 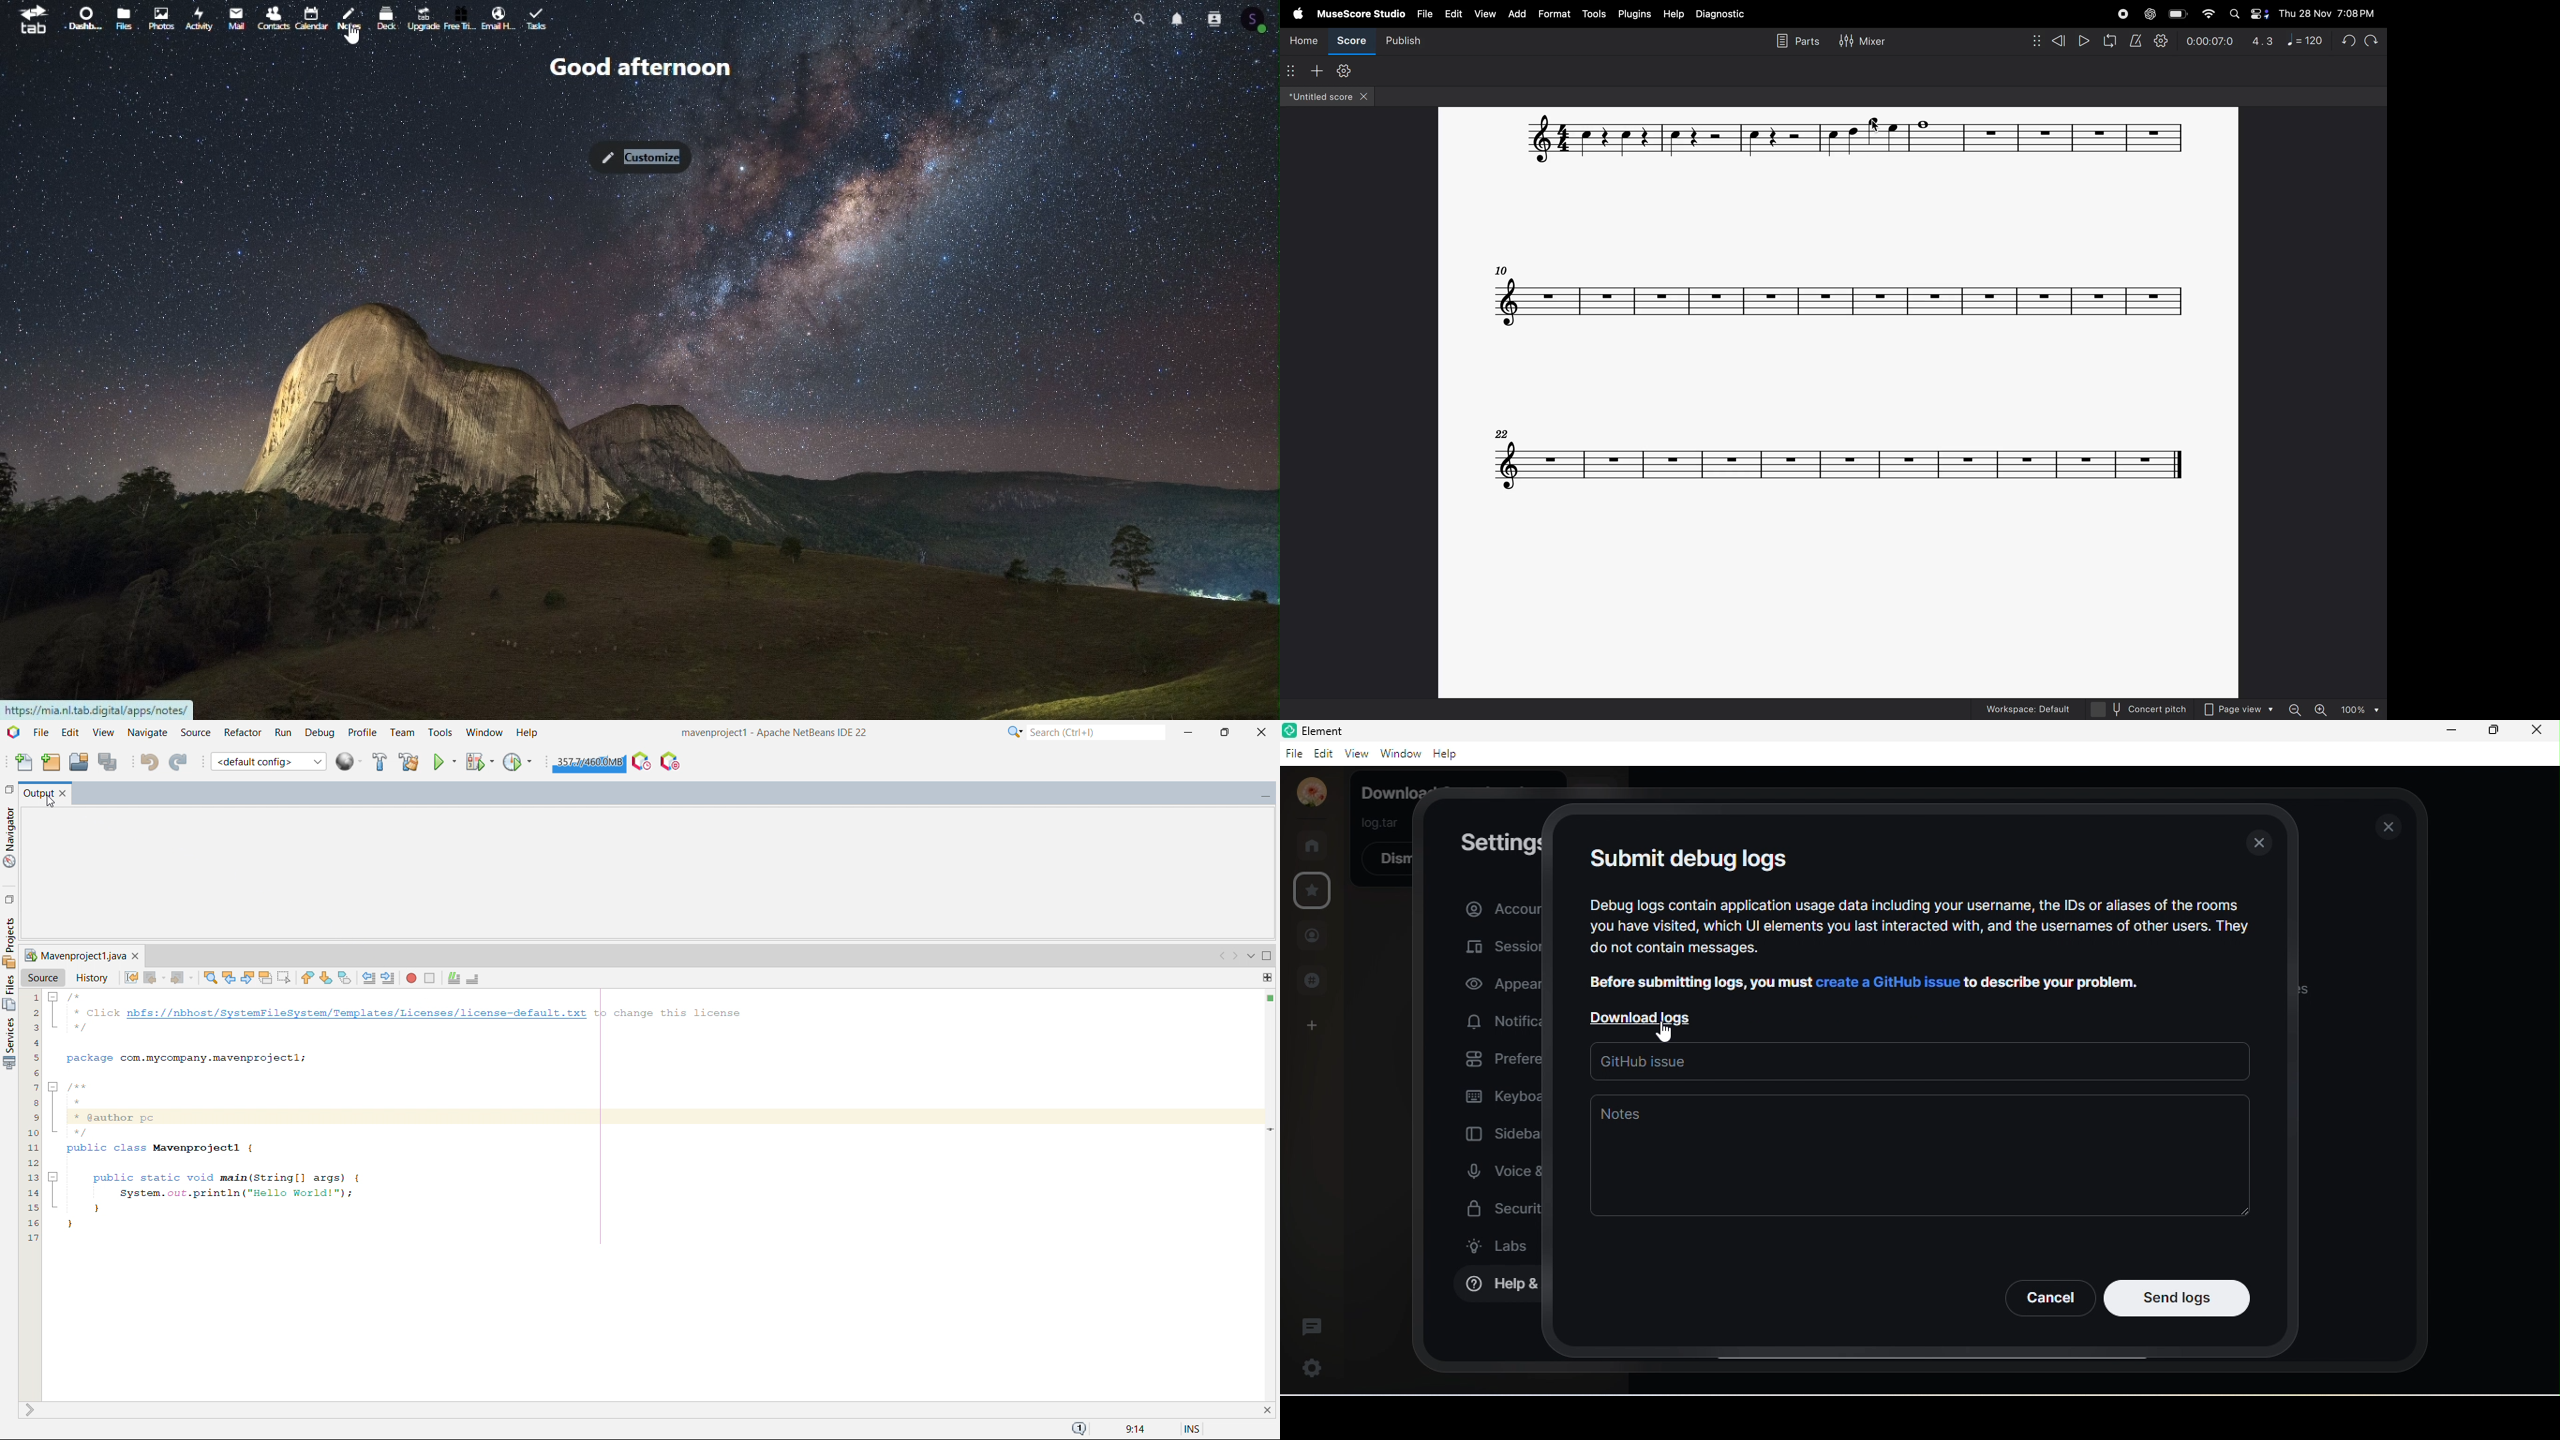 I want to click on debug logs containt application usage data including your username, the IDs or aliases of, so click(x=1915, y=904).